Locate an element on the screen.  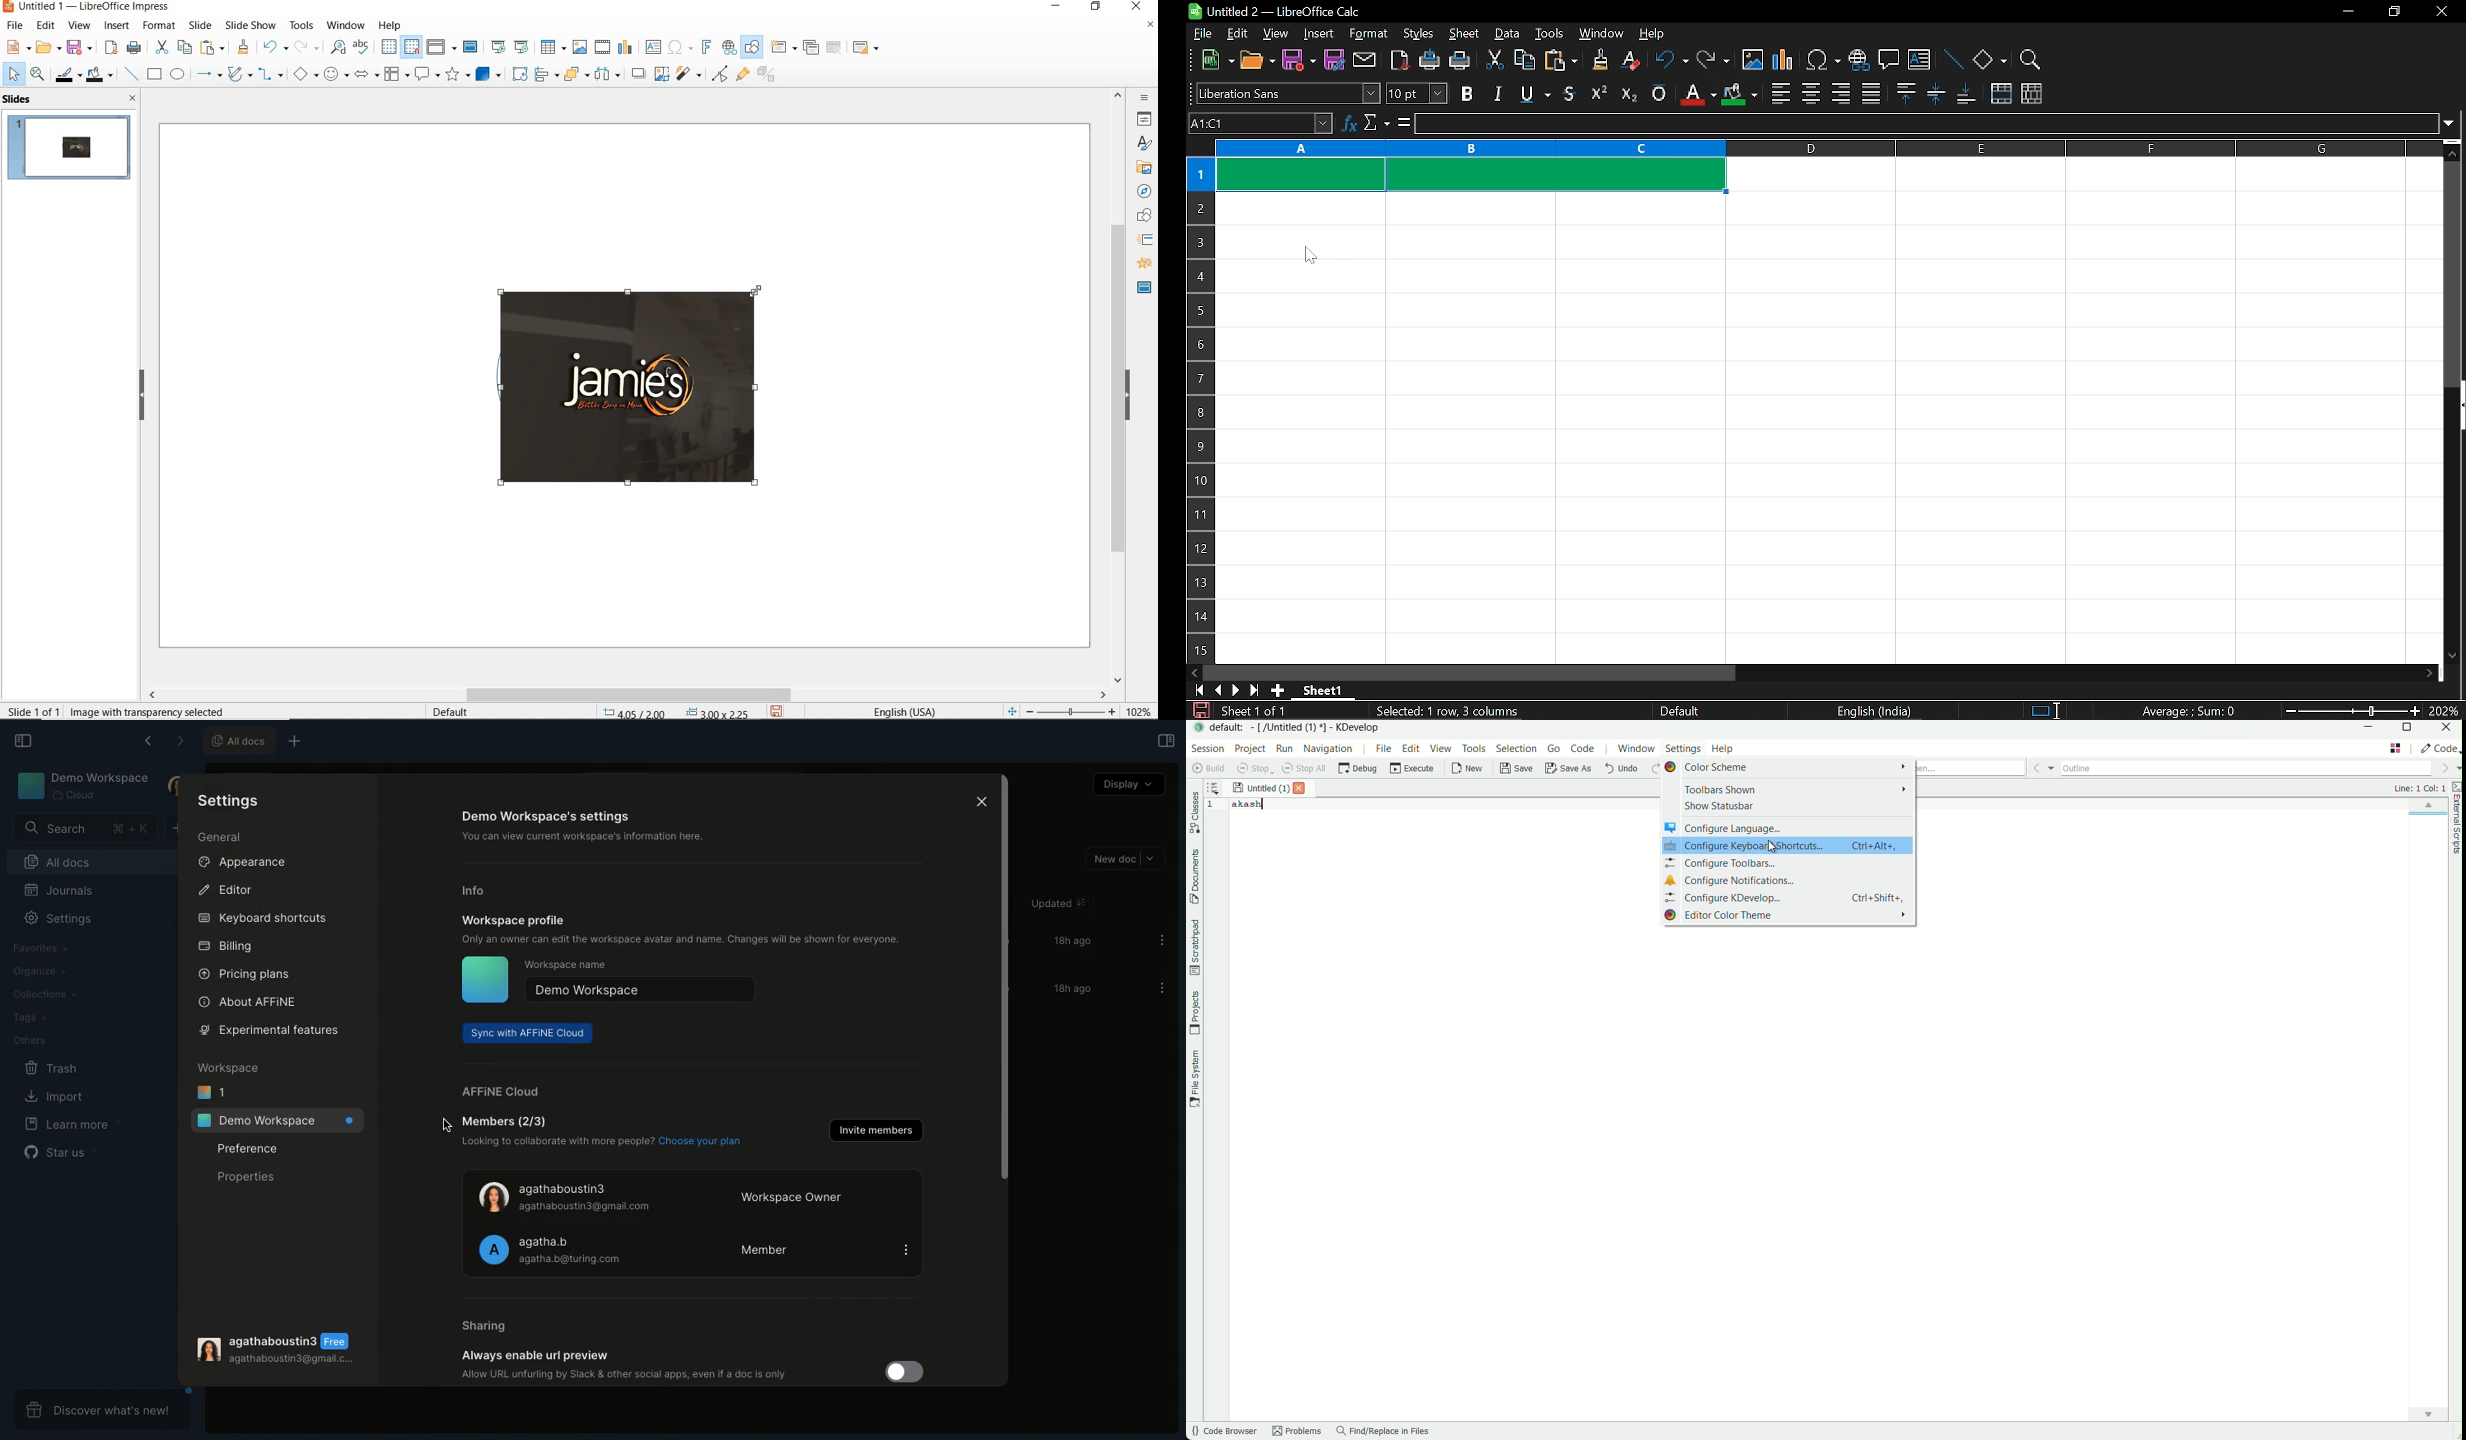
minimize is located at coordinates (1058, 8).